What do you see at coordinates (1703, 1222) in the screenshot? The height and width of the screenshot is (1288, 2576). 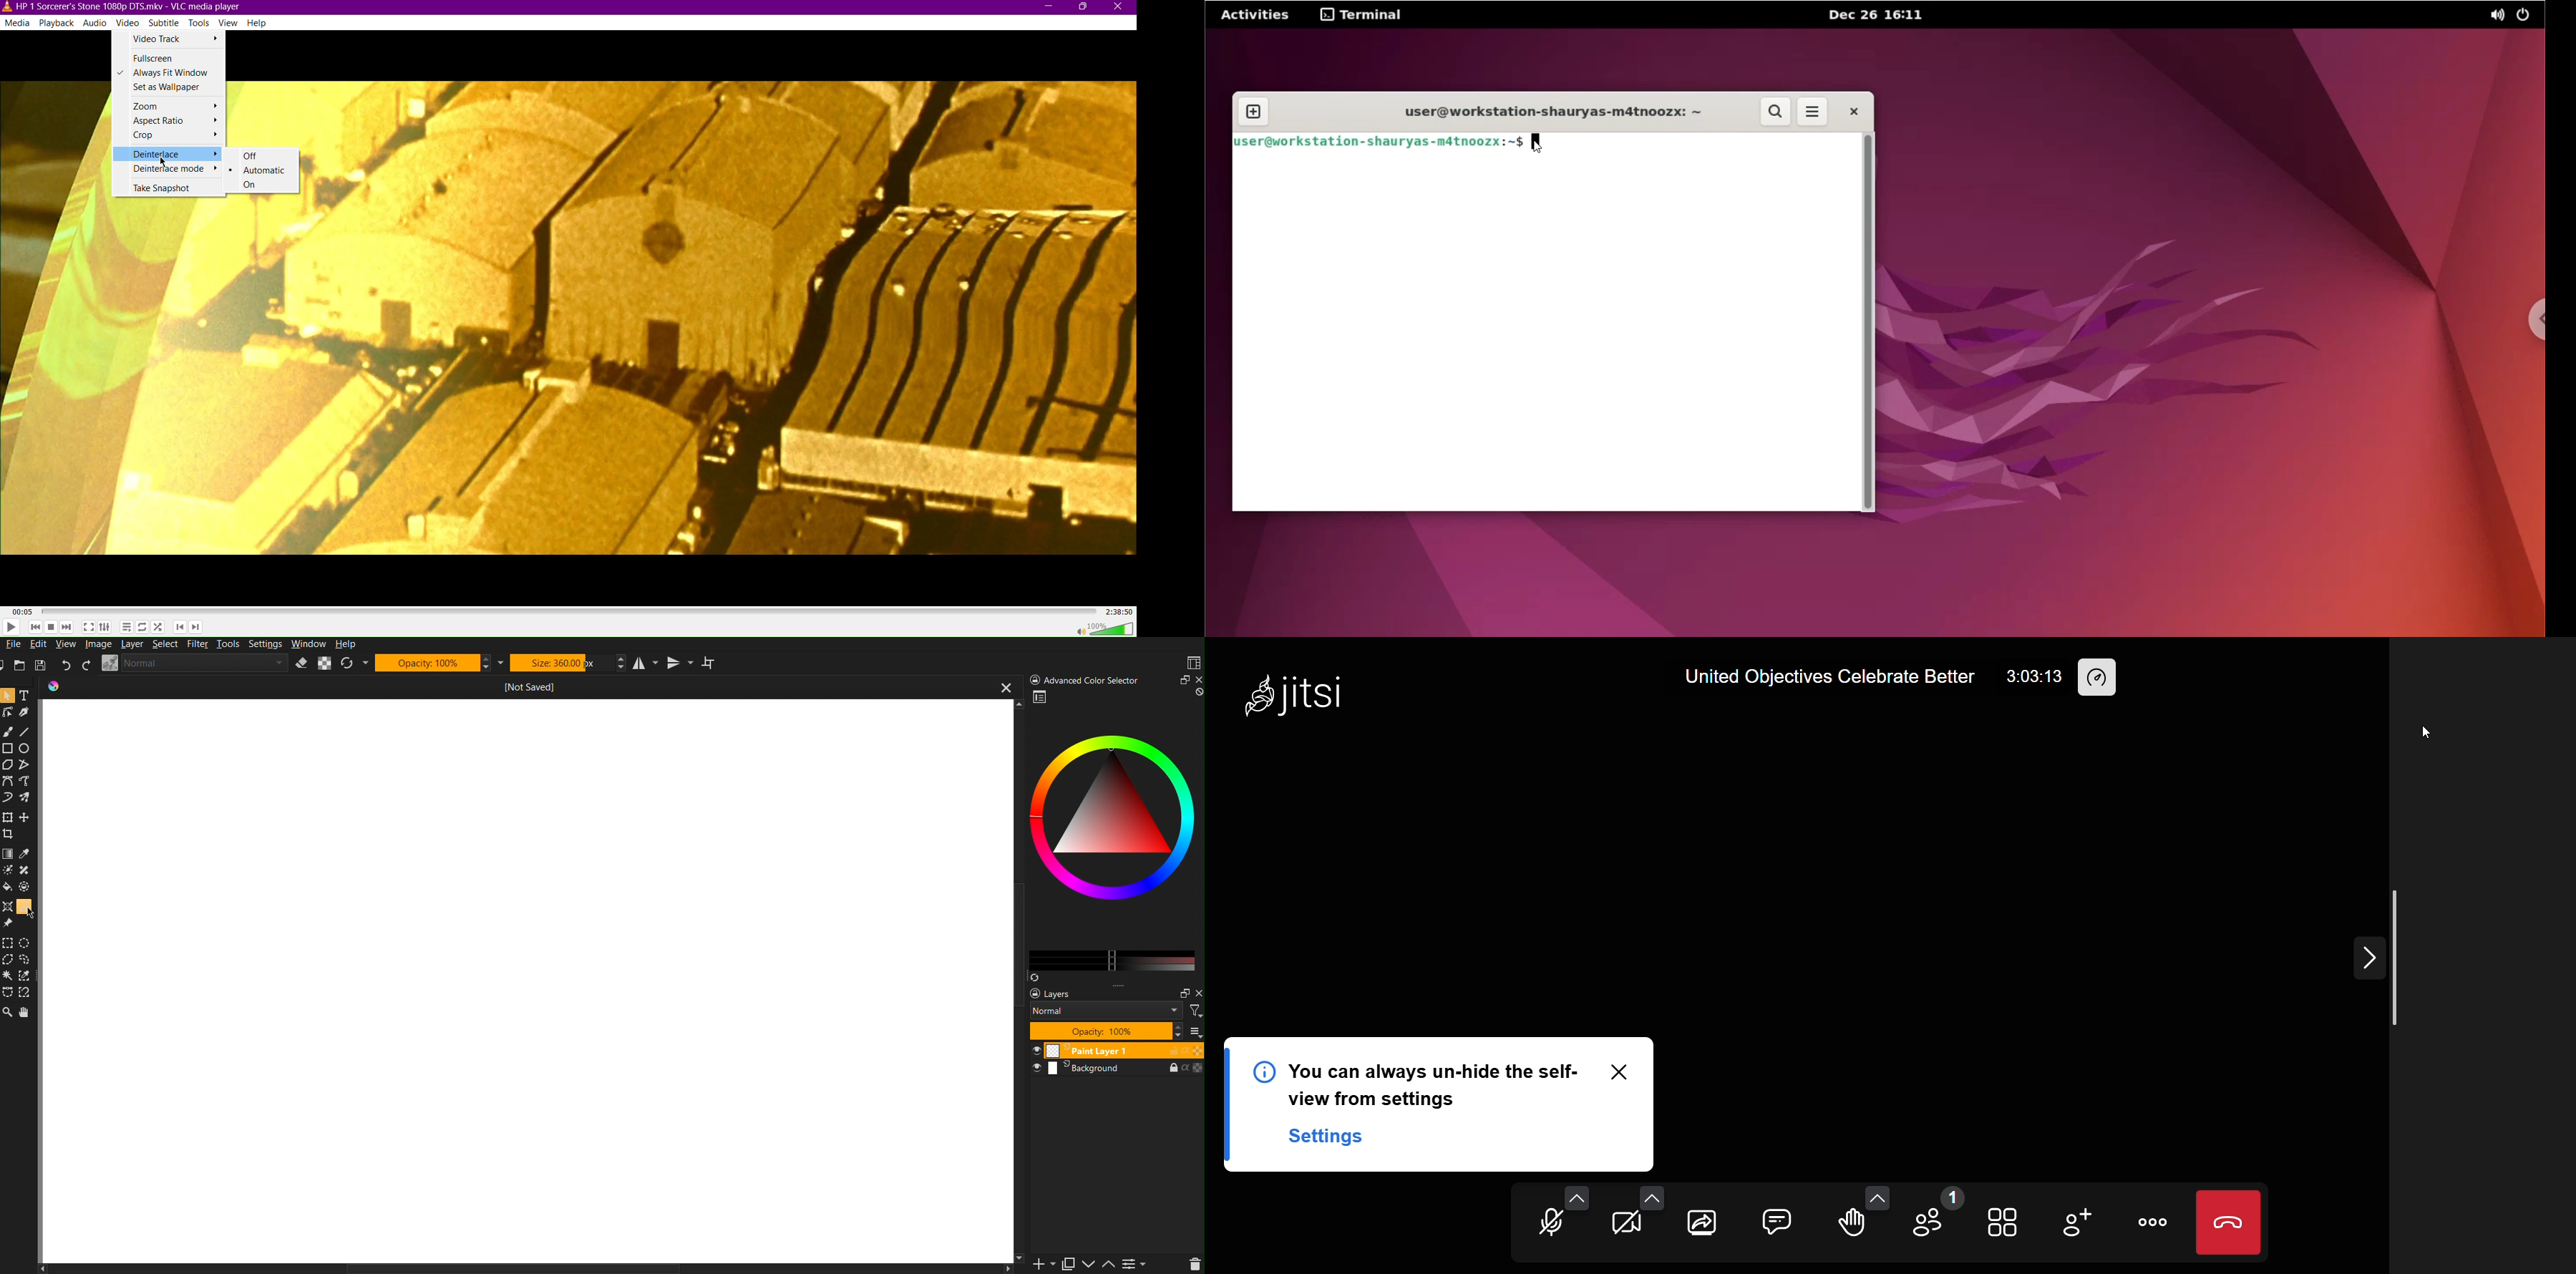 I see `screen share` at bounding box center [1703, 1222].